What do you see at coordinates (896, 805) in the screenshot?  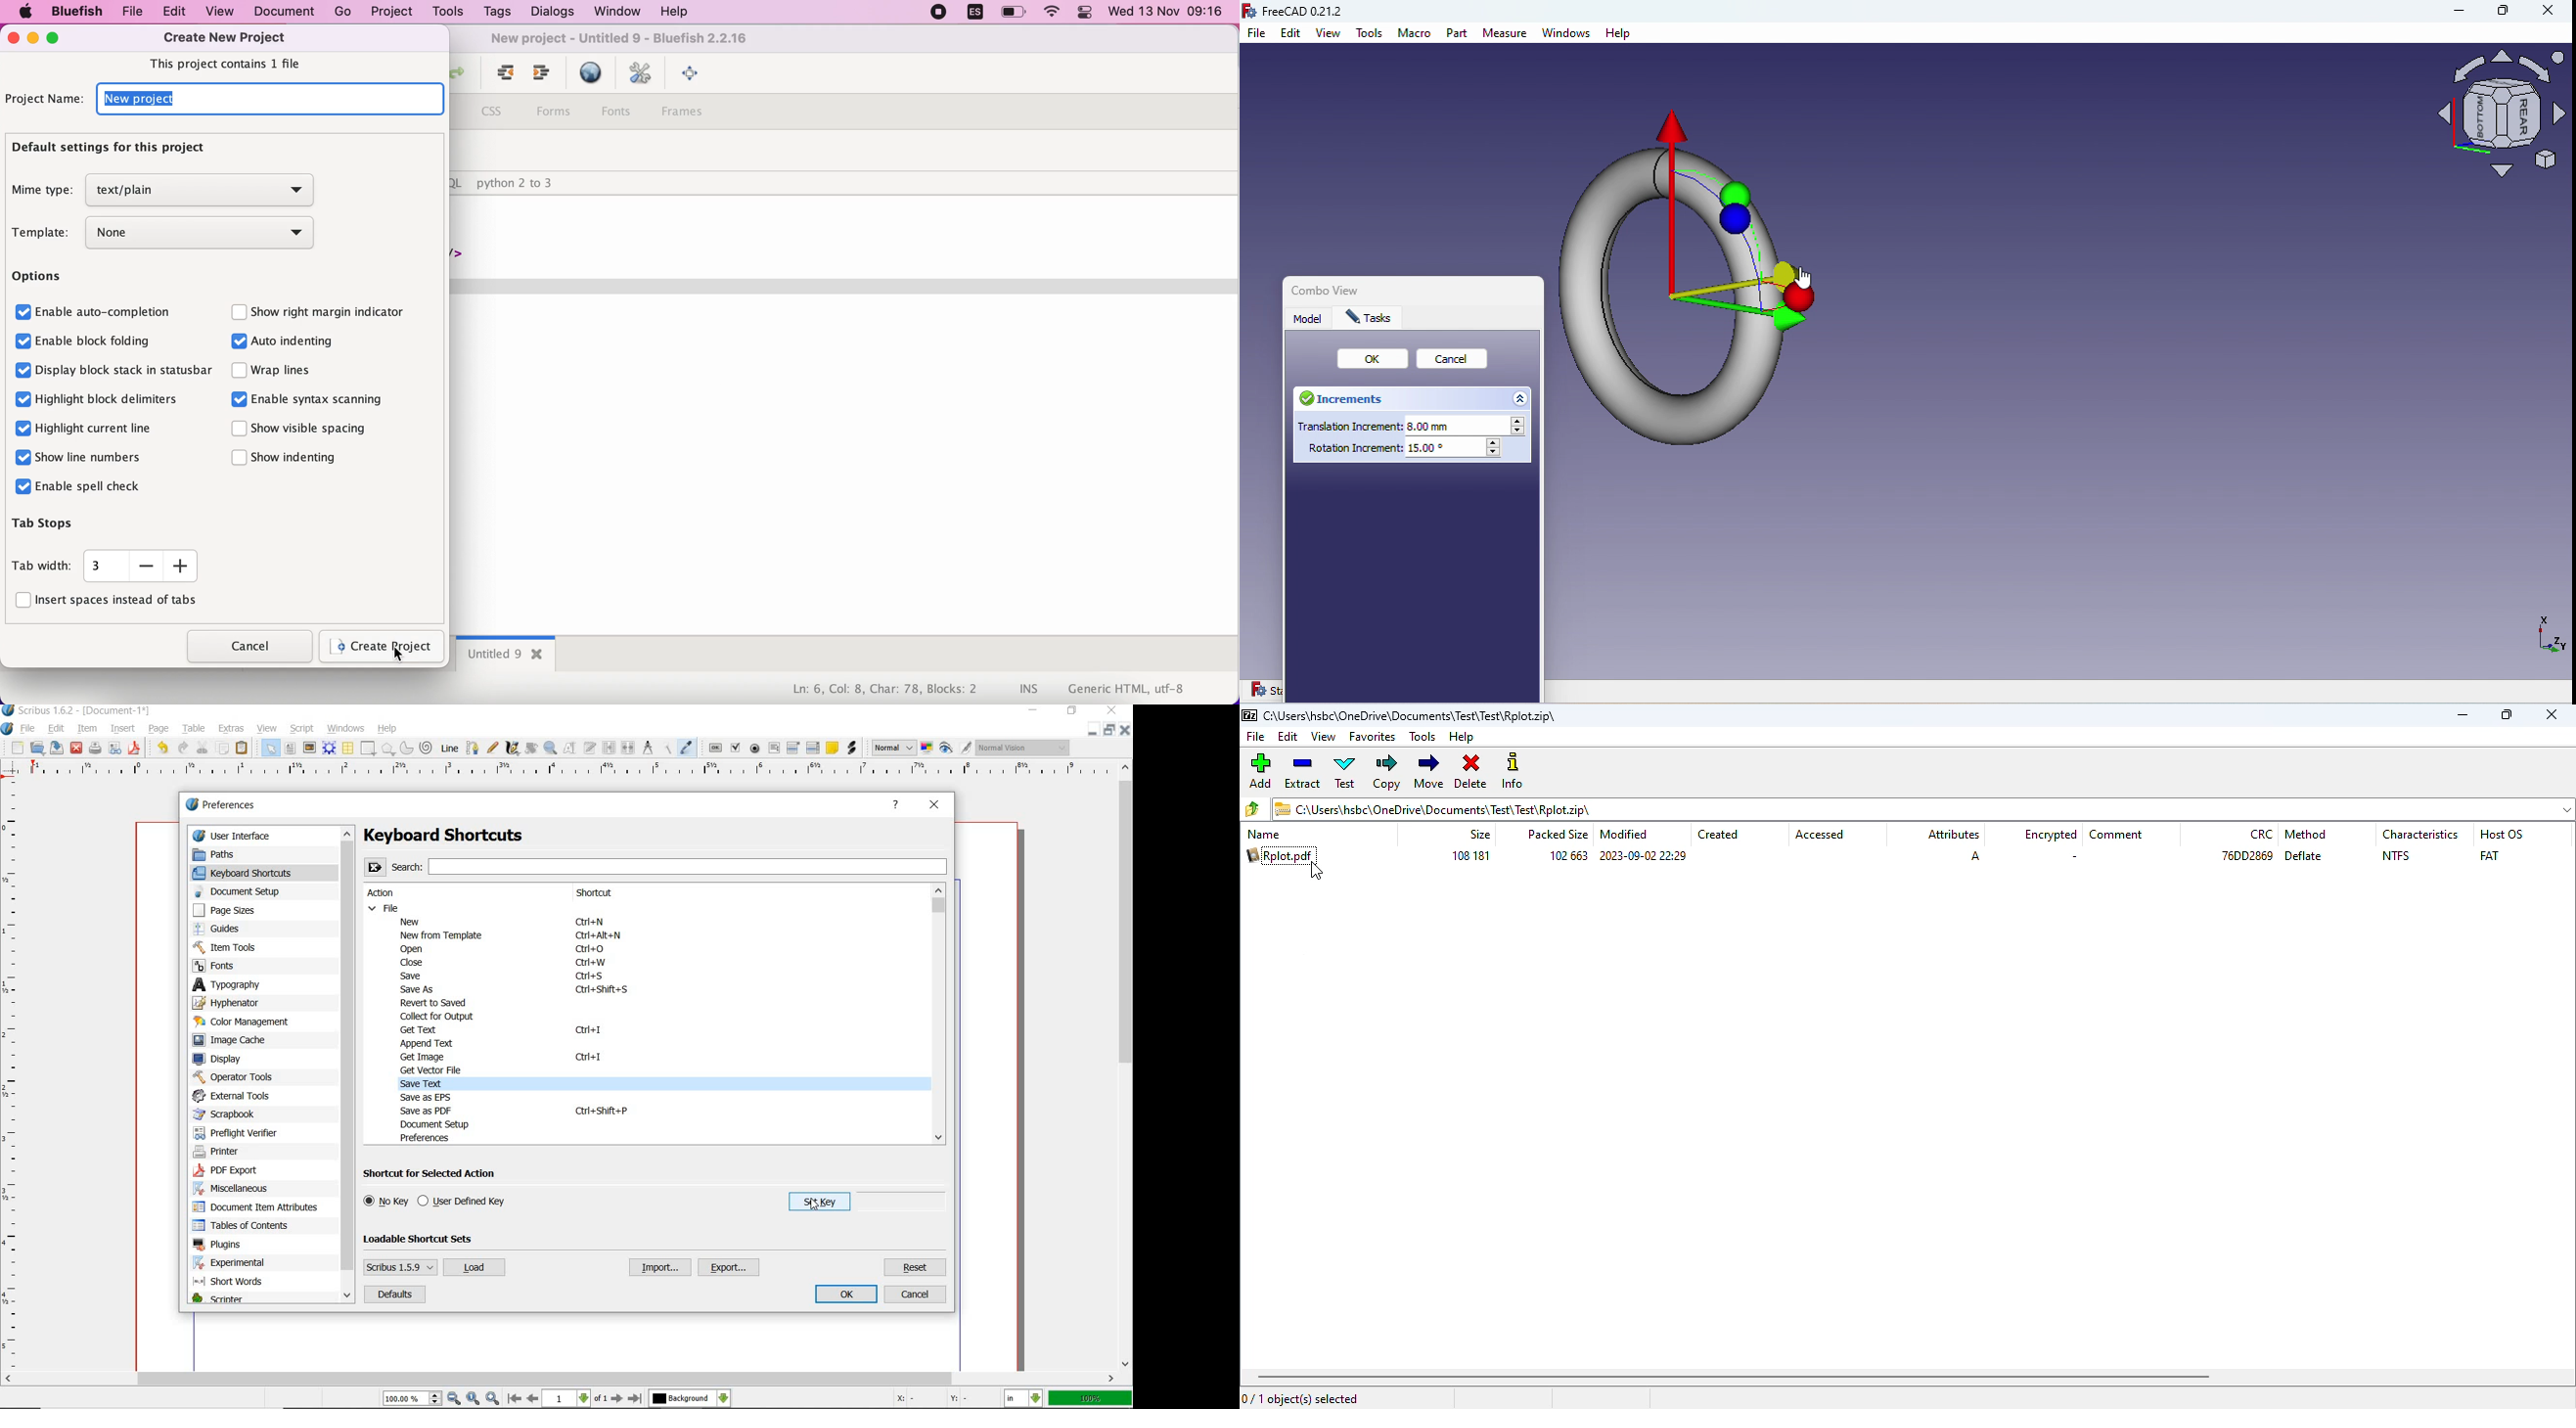 I see `help` at bounding box center [896, 805].